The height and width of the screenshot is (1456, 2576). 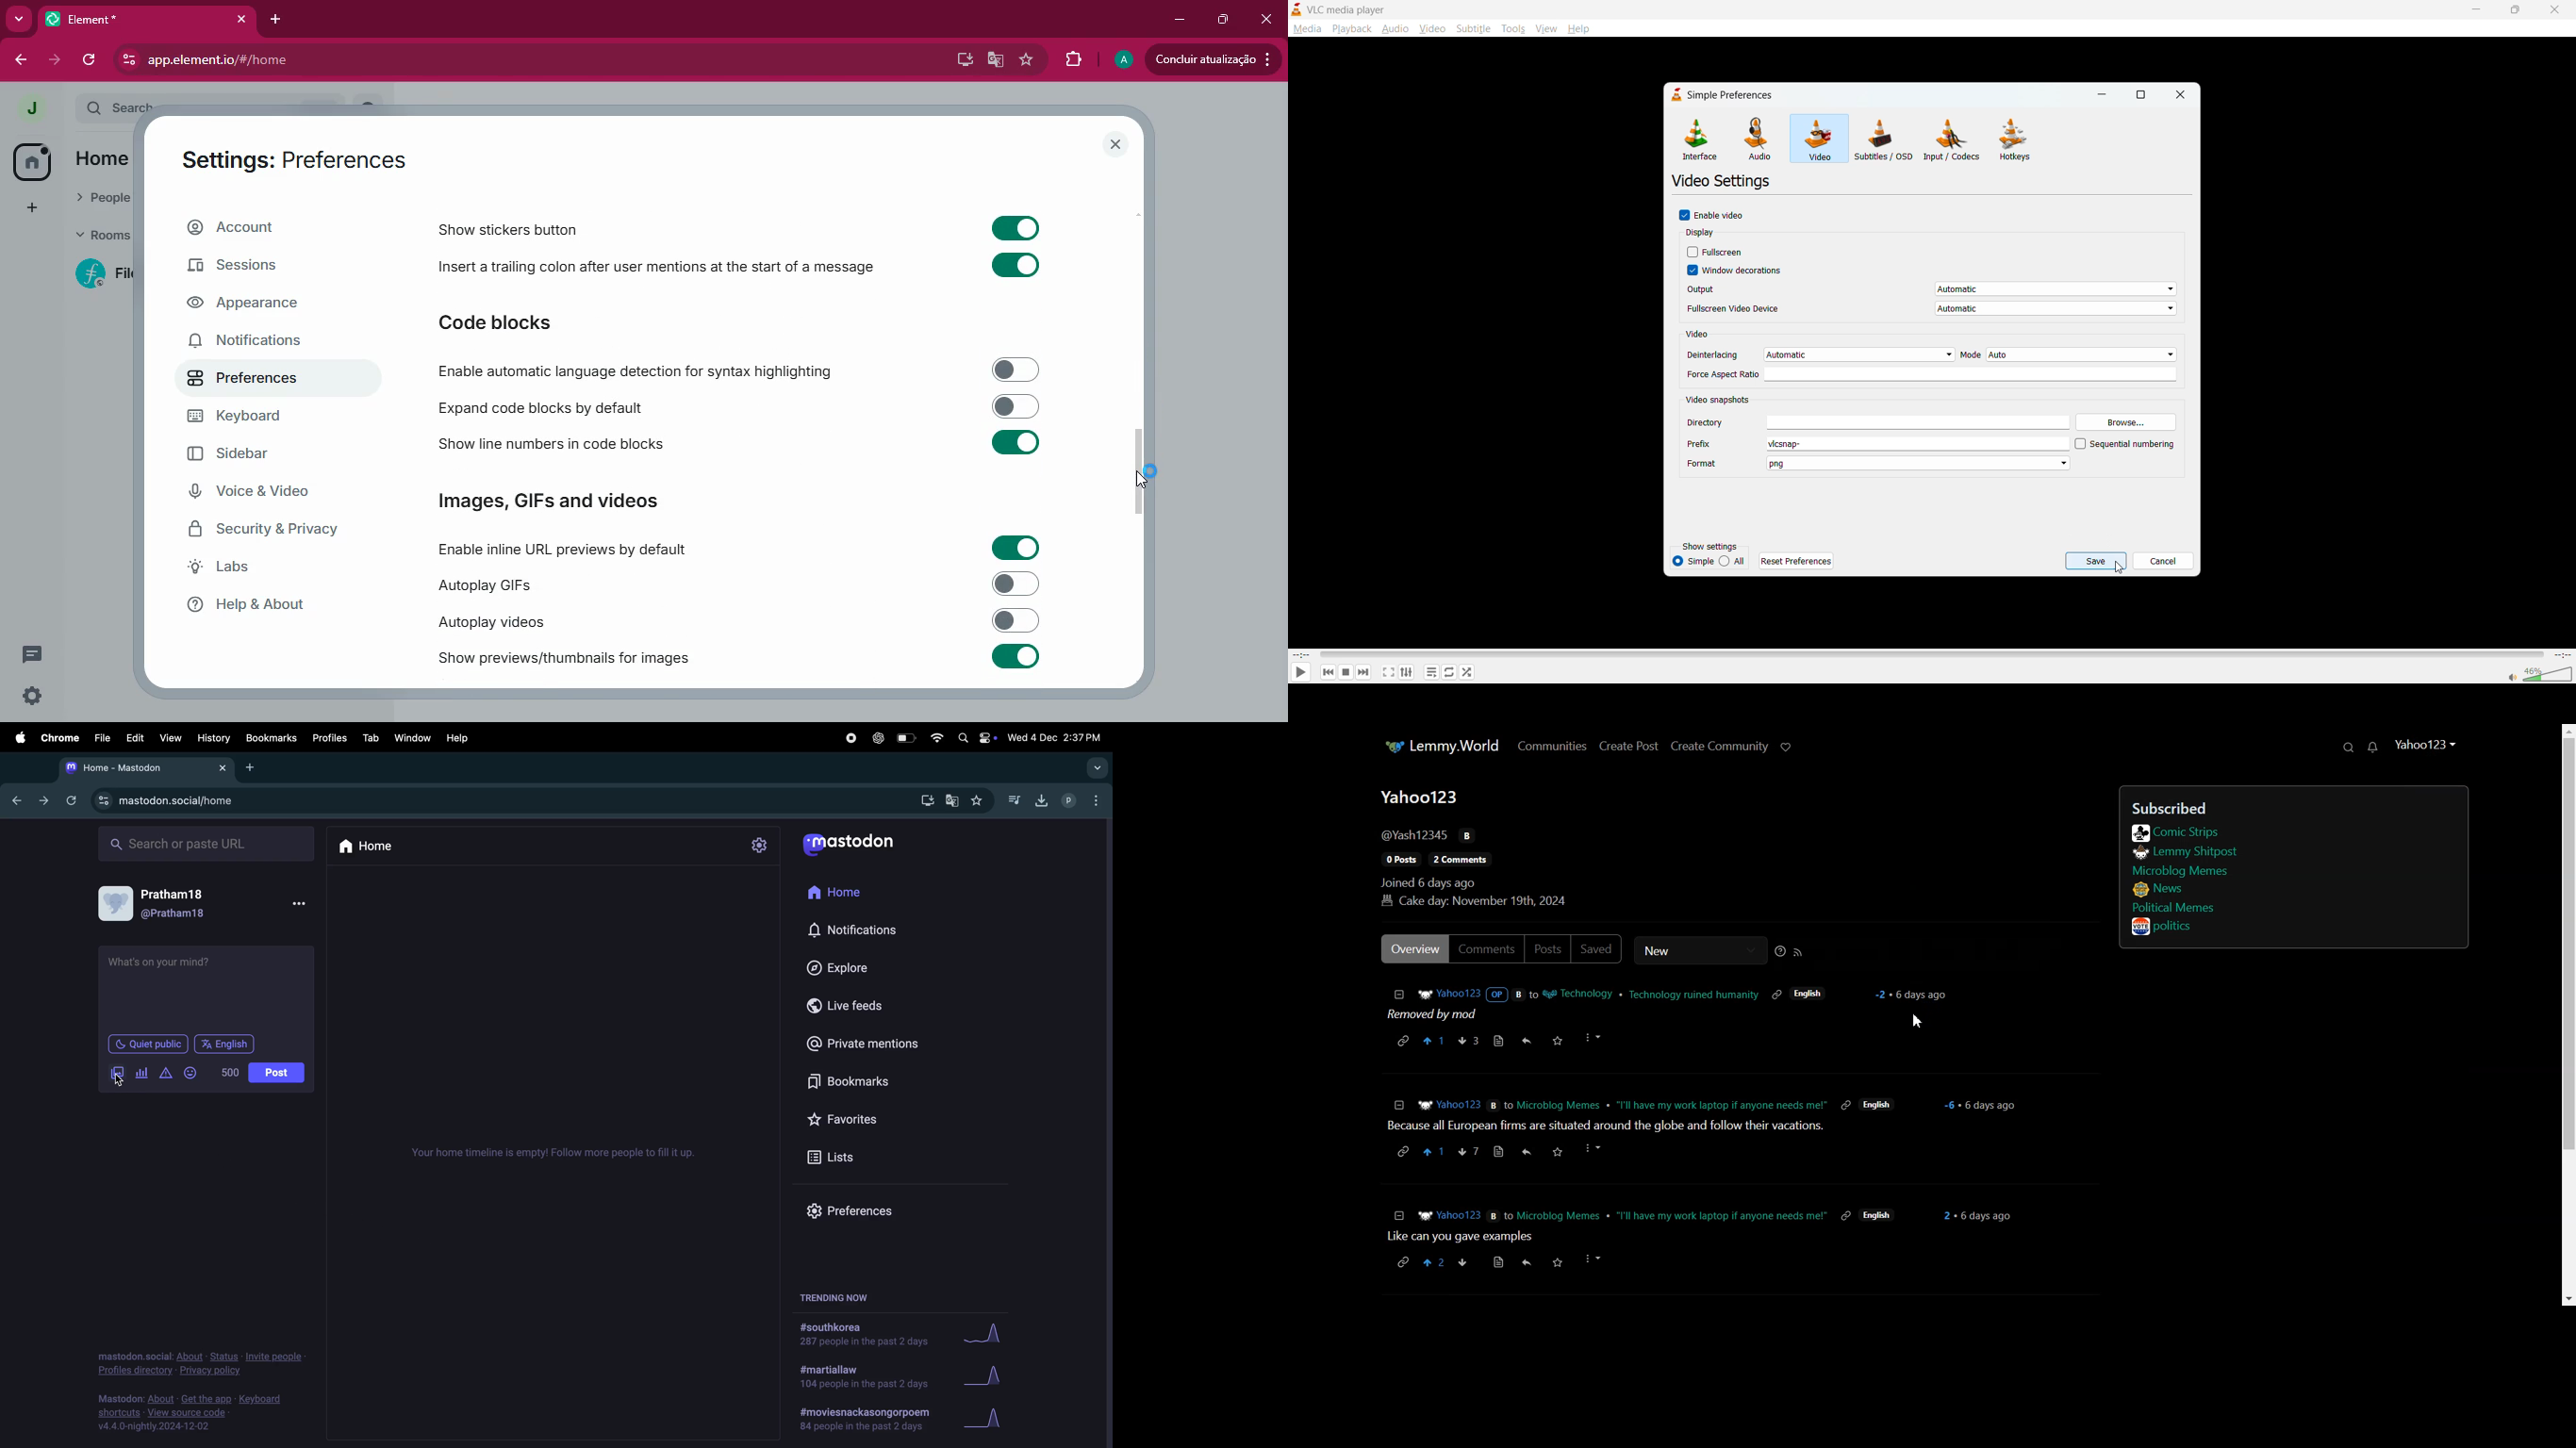 What do you see at coordinates (289, 157) in the screenshot?
I see `Settings : Preferences` at bounding box center [289, 157].